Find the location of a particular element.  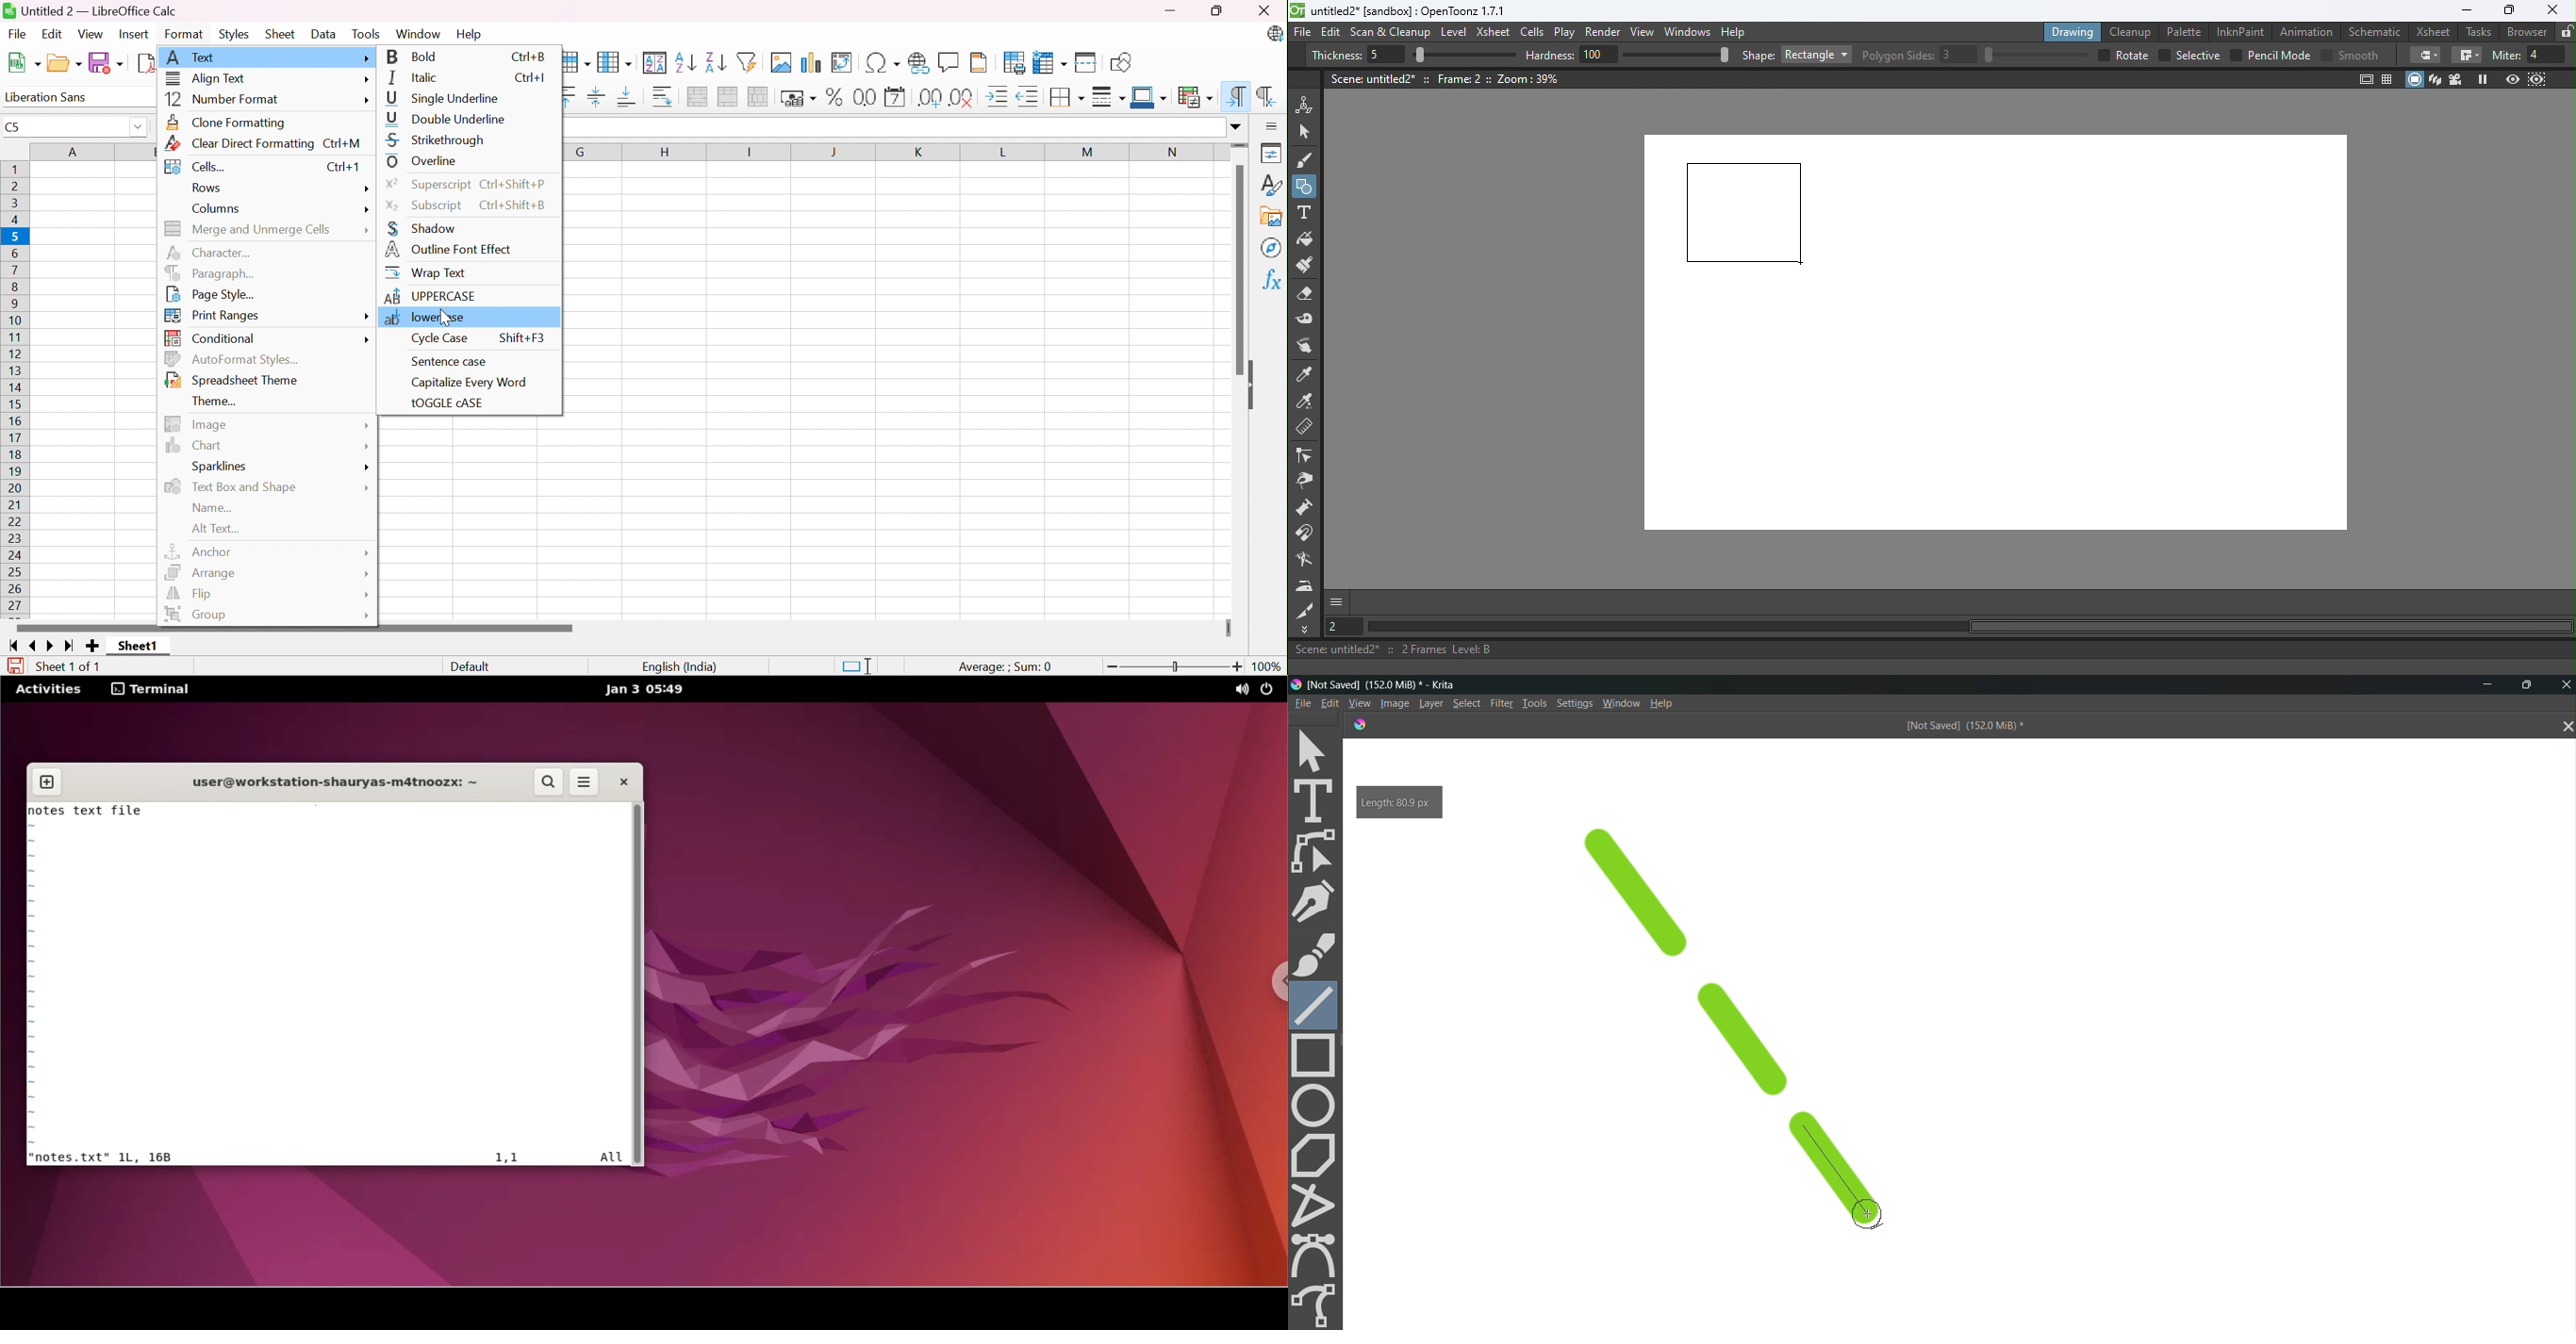

Add new Sheet is located at coordinates (92, 647).